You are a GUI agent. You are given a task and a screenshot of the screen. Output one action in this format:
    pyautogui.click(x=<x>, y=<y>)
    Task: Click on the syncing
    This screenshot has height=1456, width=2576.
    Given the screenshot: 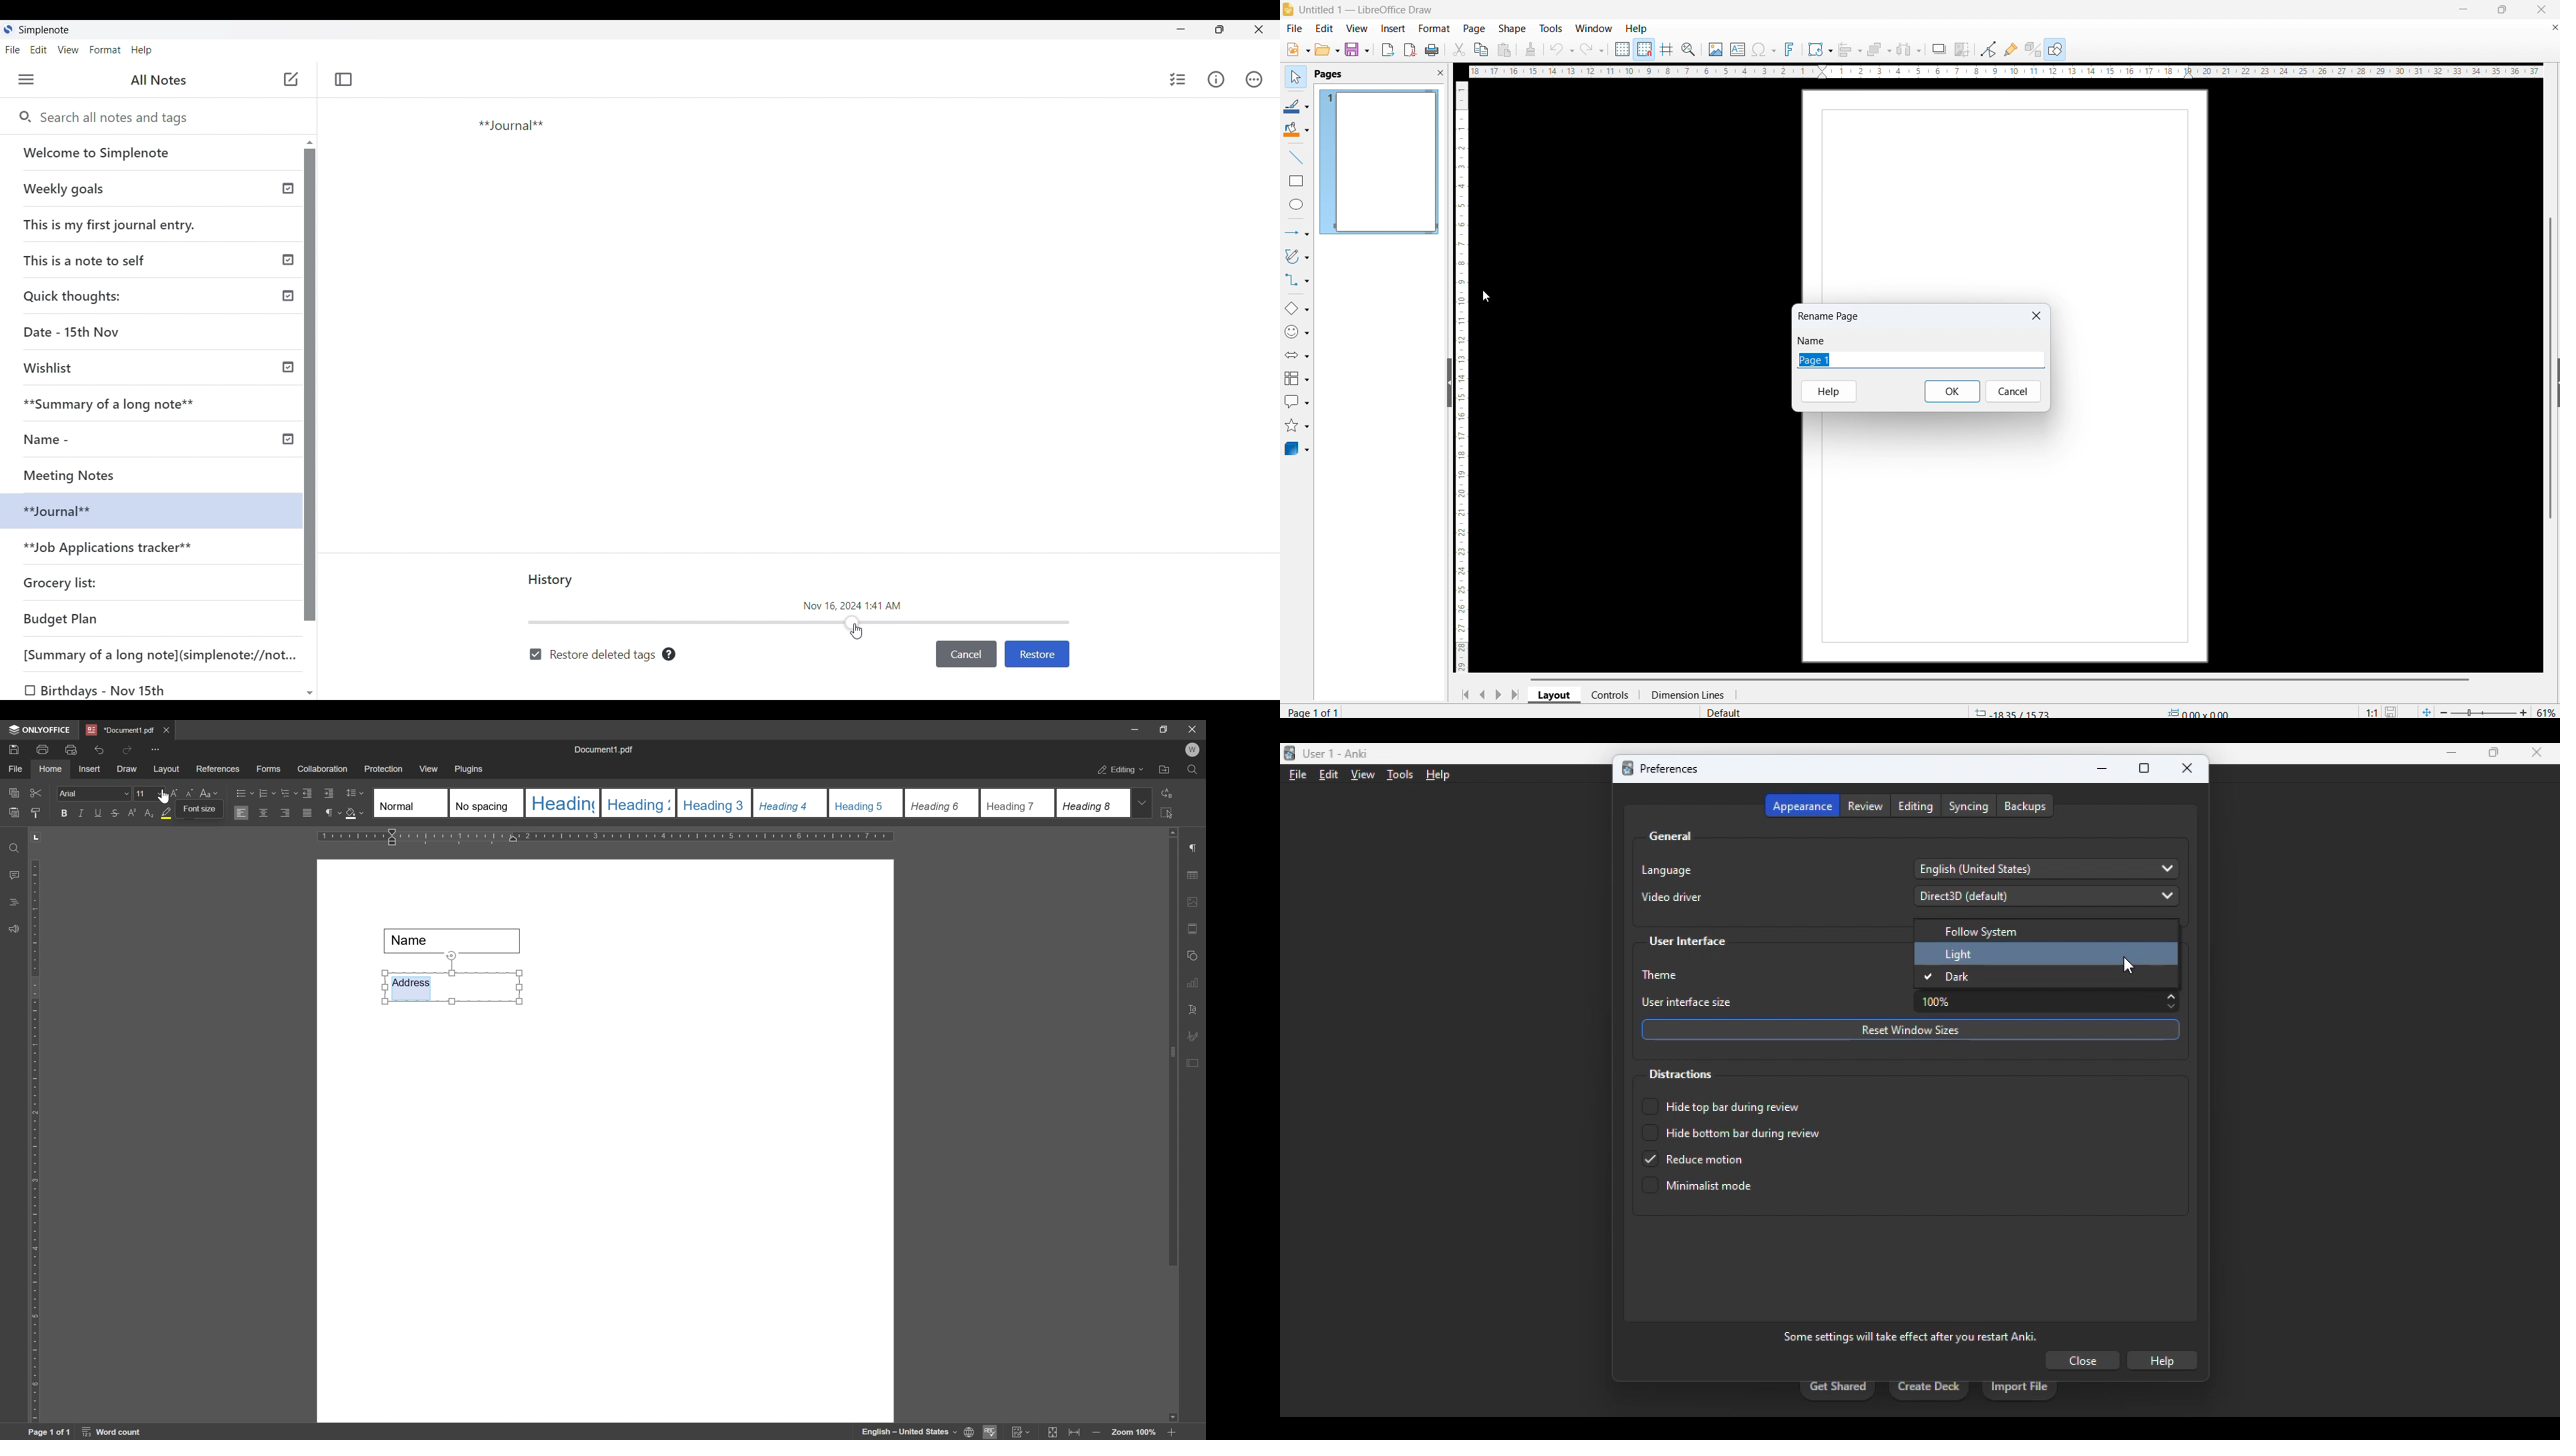 What is the action you would take?
    pyautogui.click(x=1969, y=806)
    